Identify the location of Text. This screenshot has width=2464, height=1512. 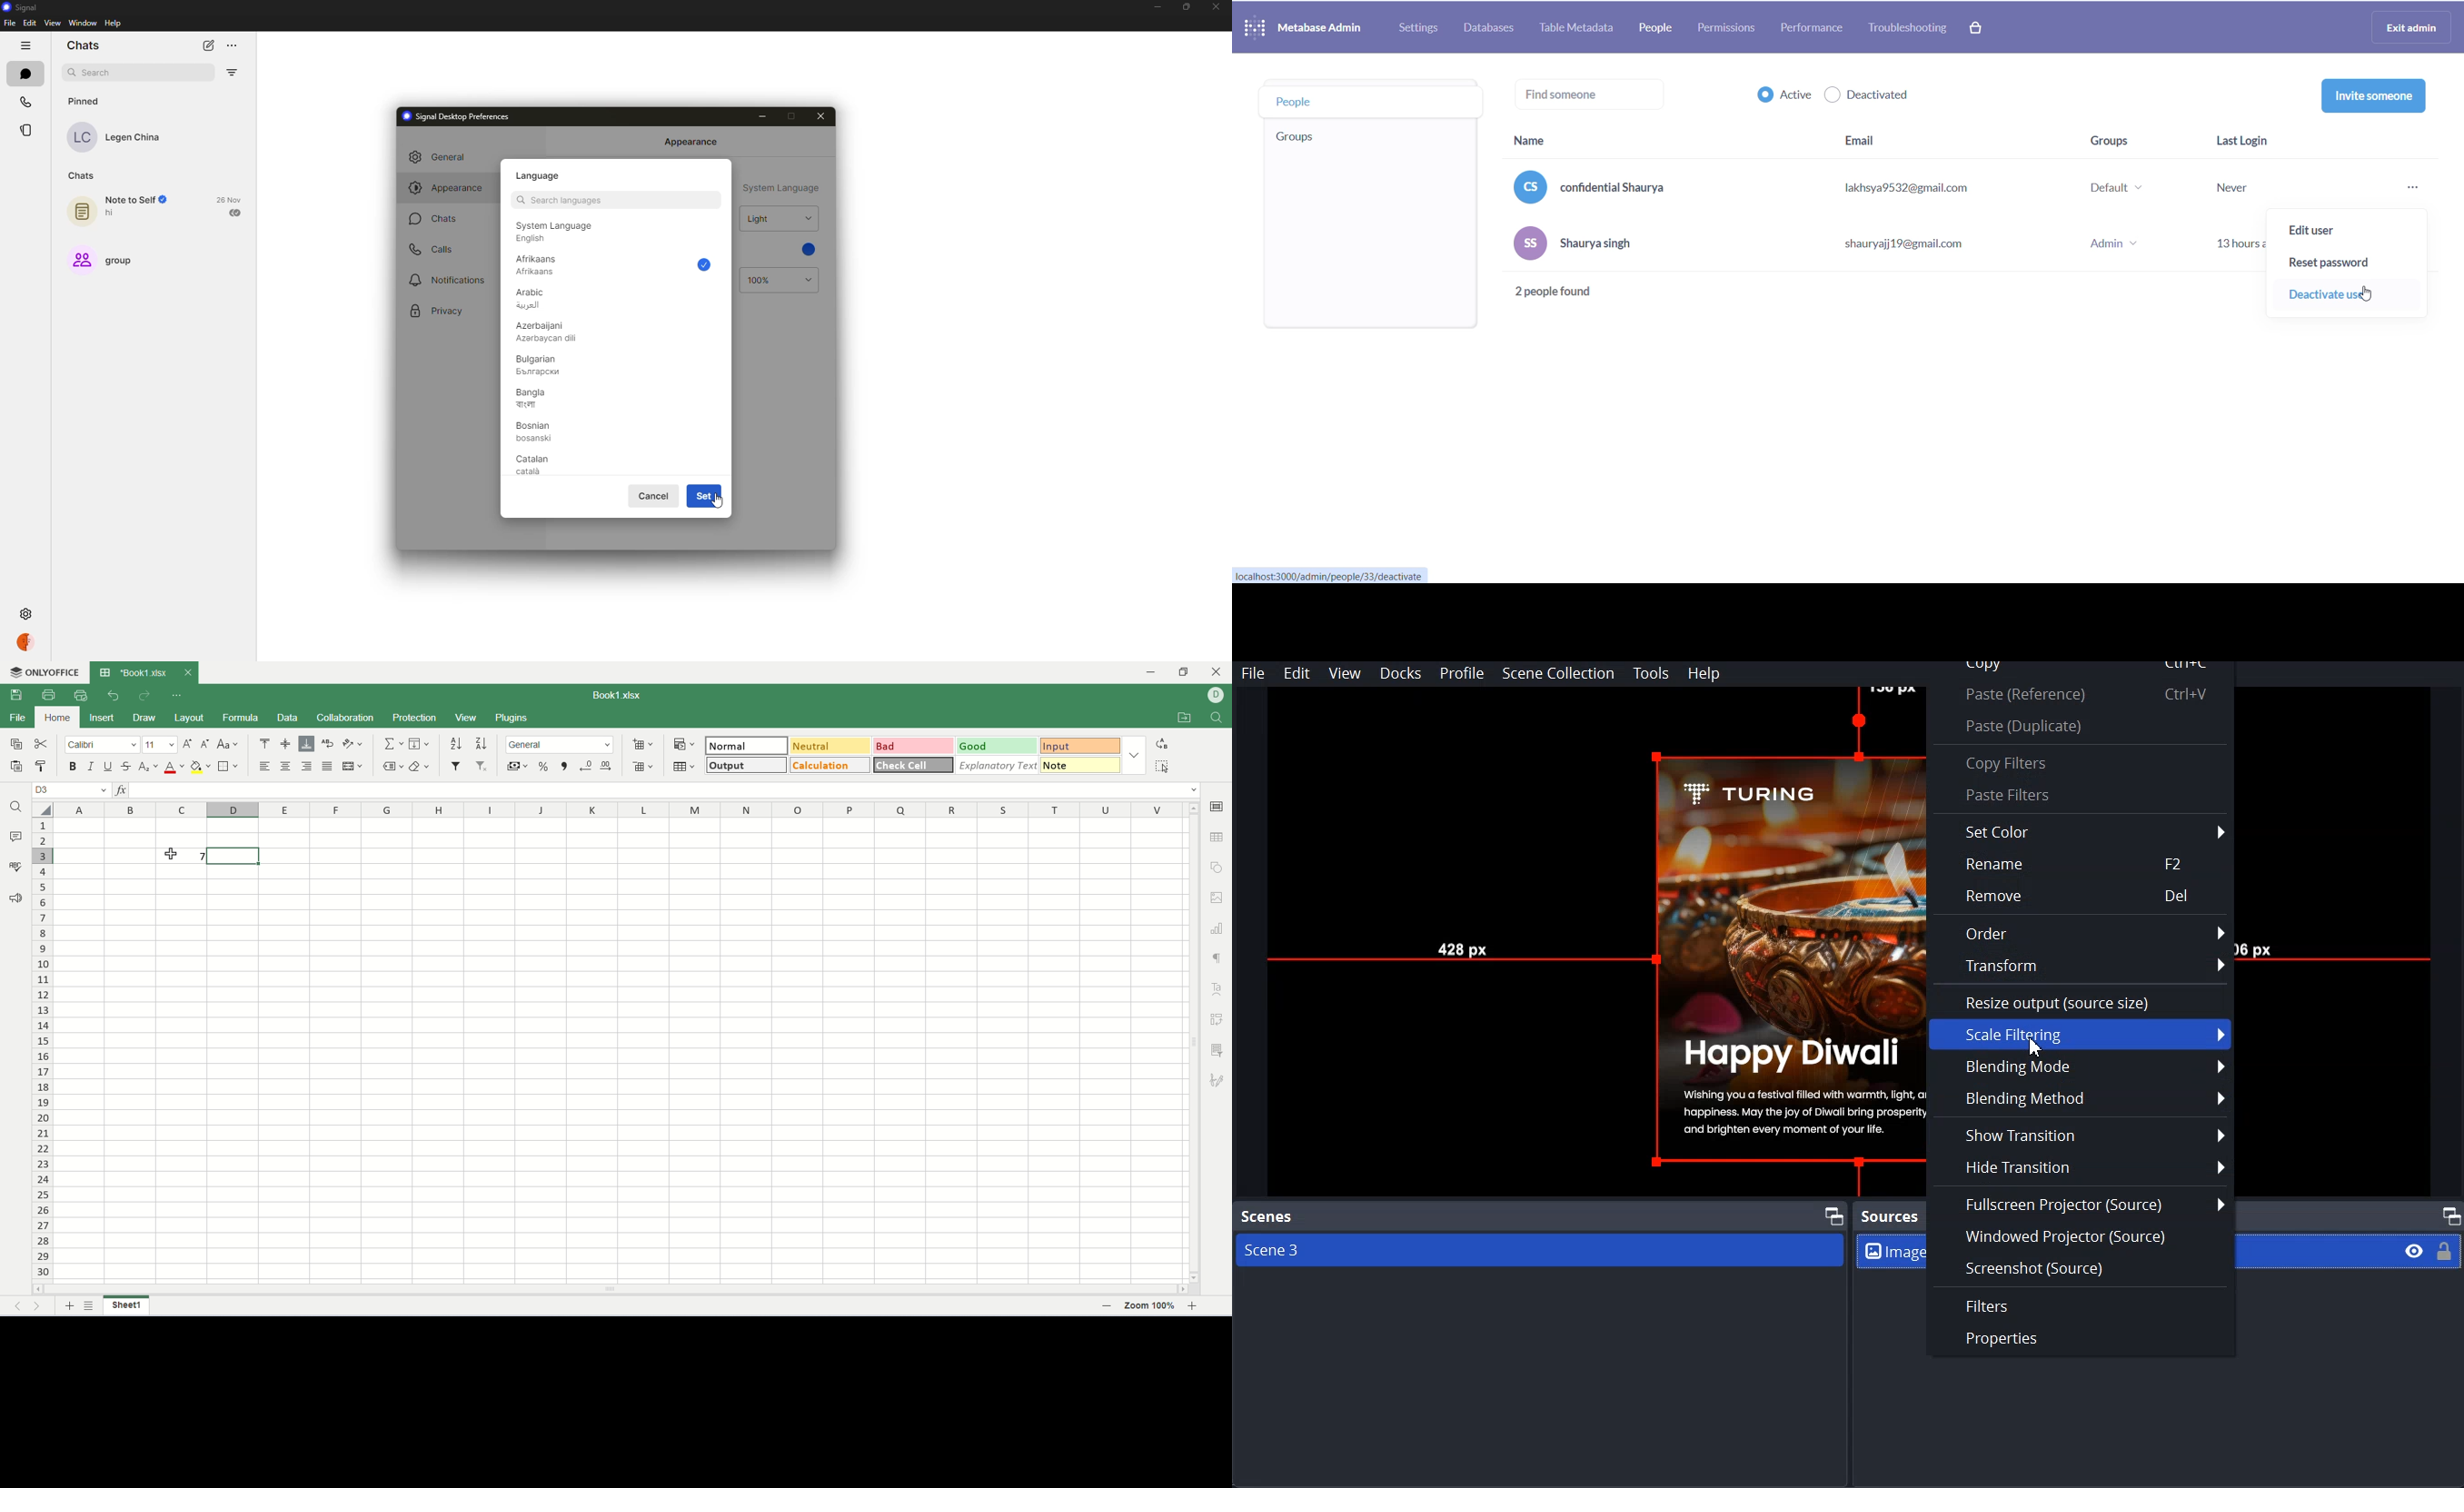
(1891, 1217).